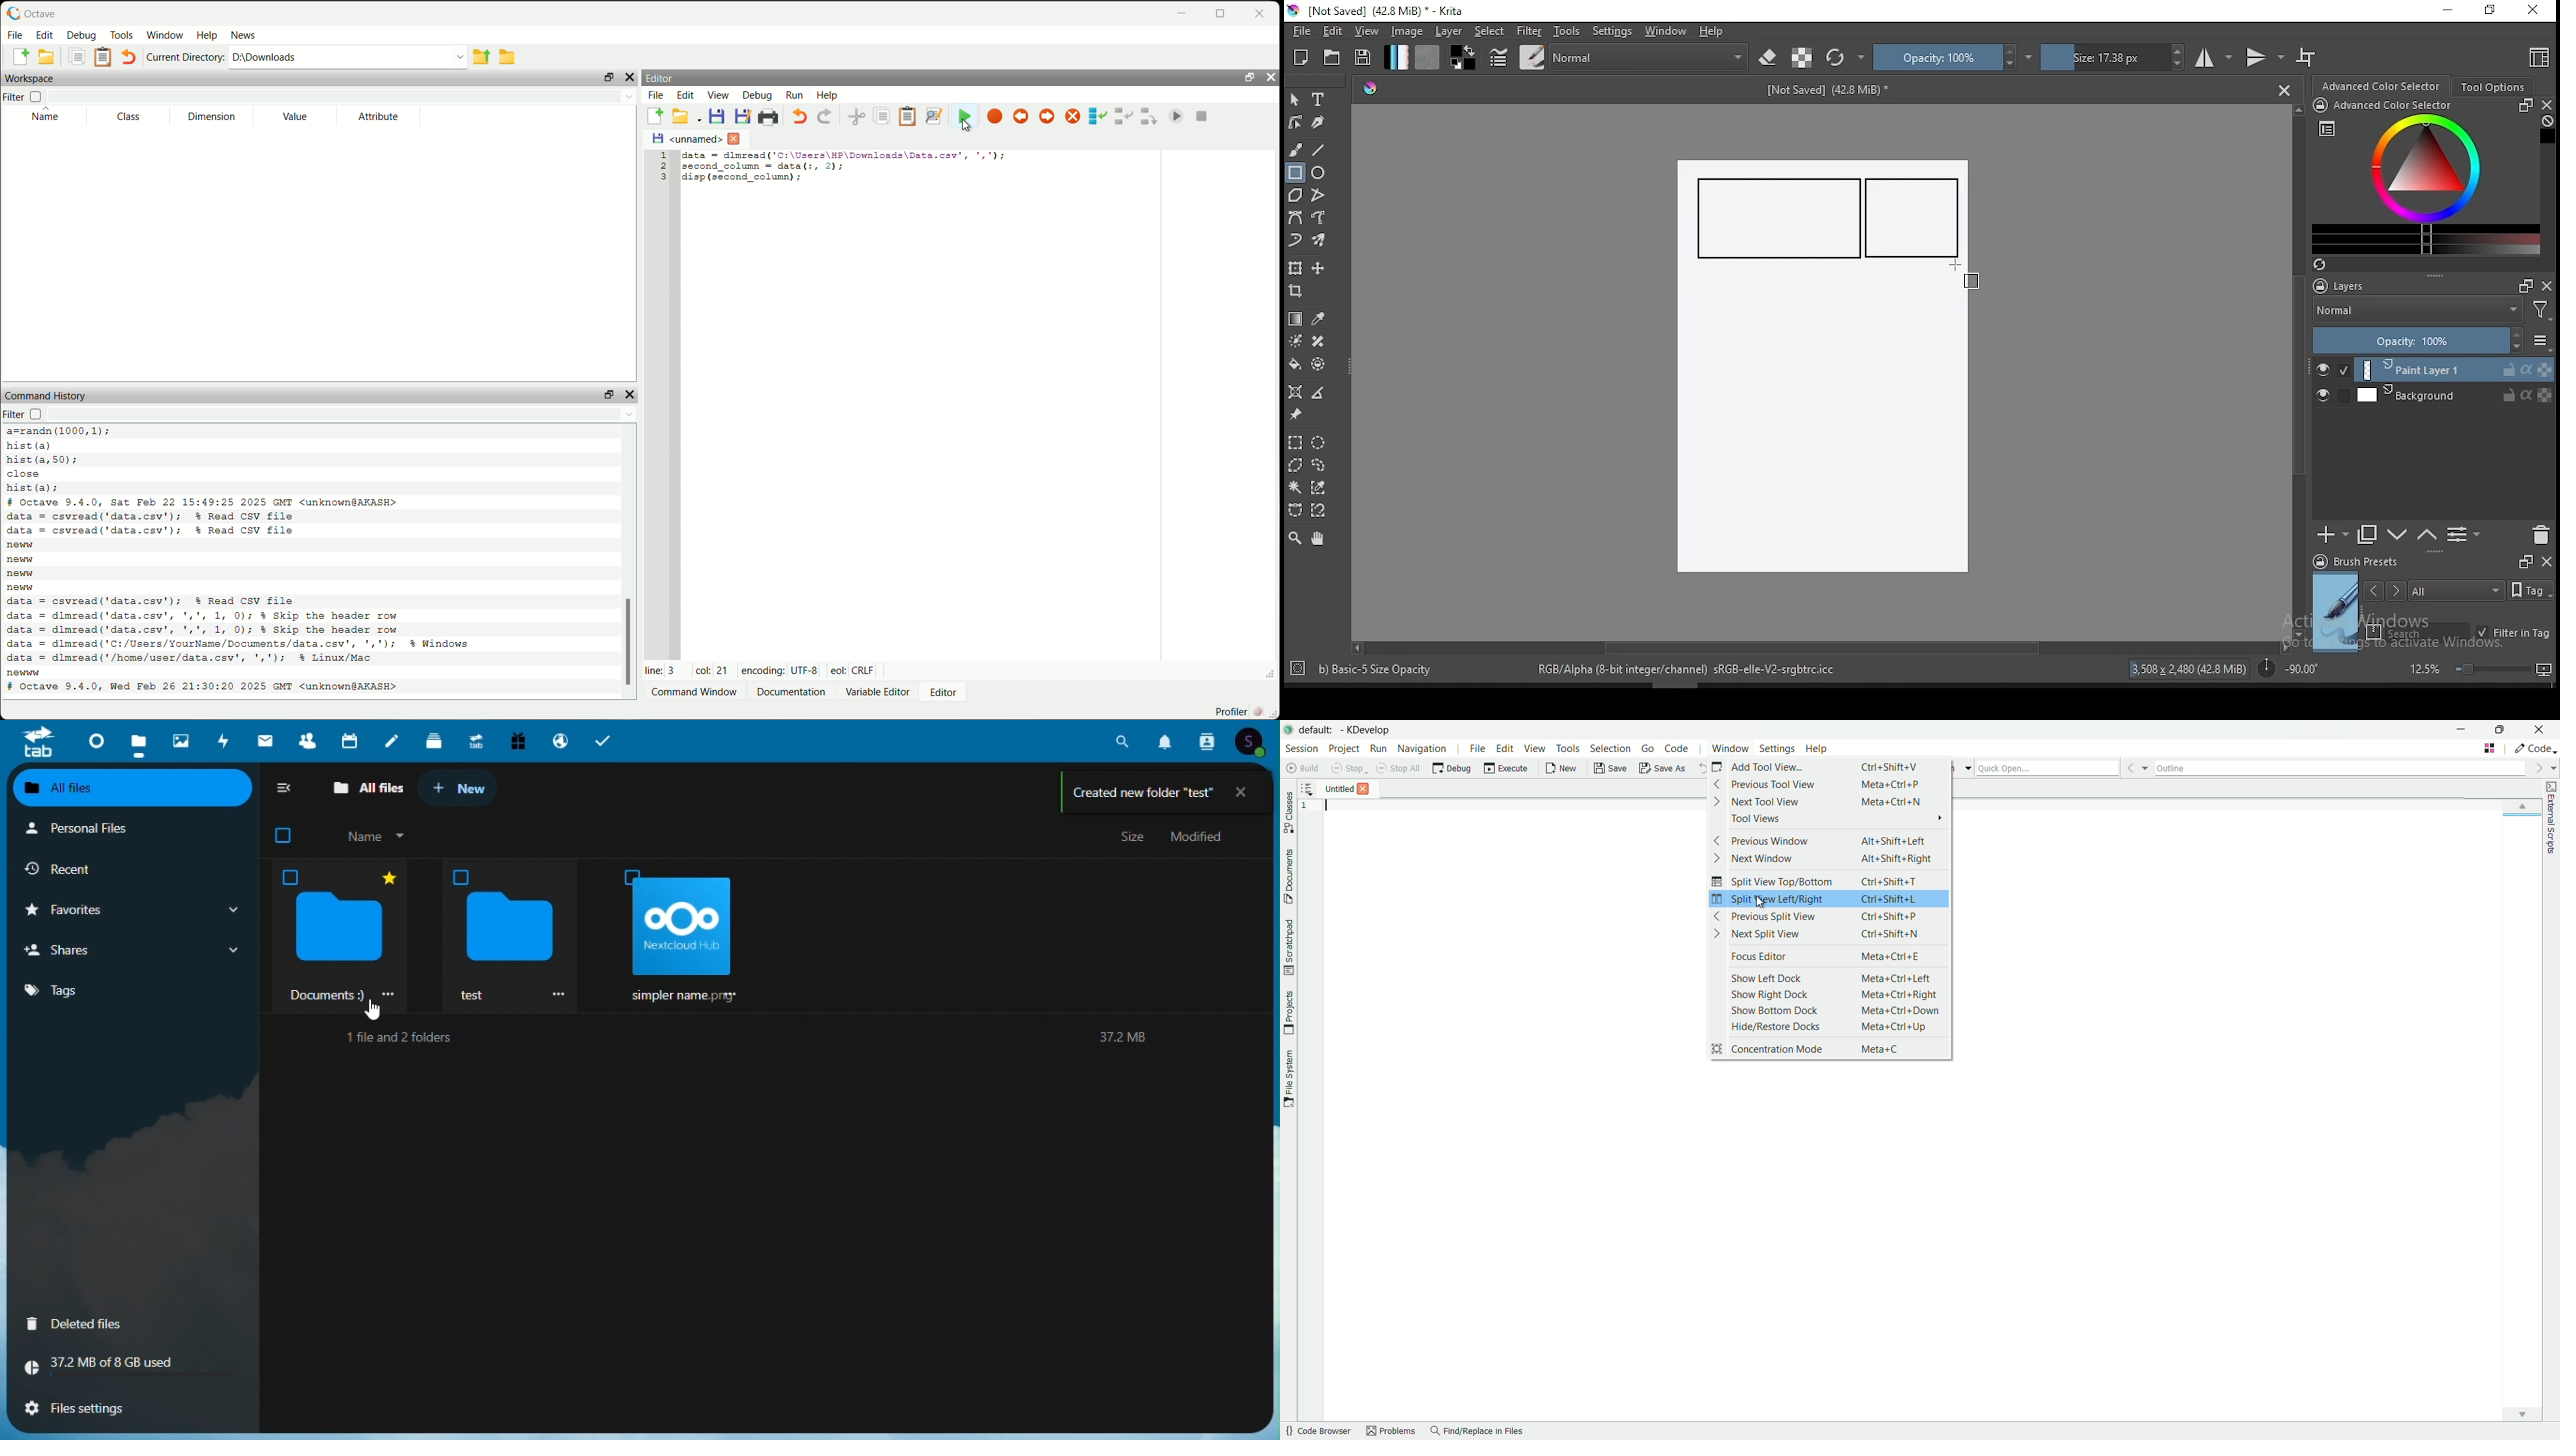 The width and height of the screenshot is (2576, 1456). What do you see at coordinates (1366, 31) in the screenshot?
I see `view` at bounding box center [1366, 31].